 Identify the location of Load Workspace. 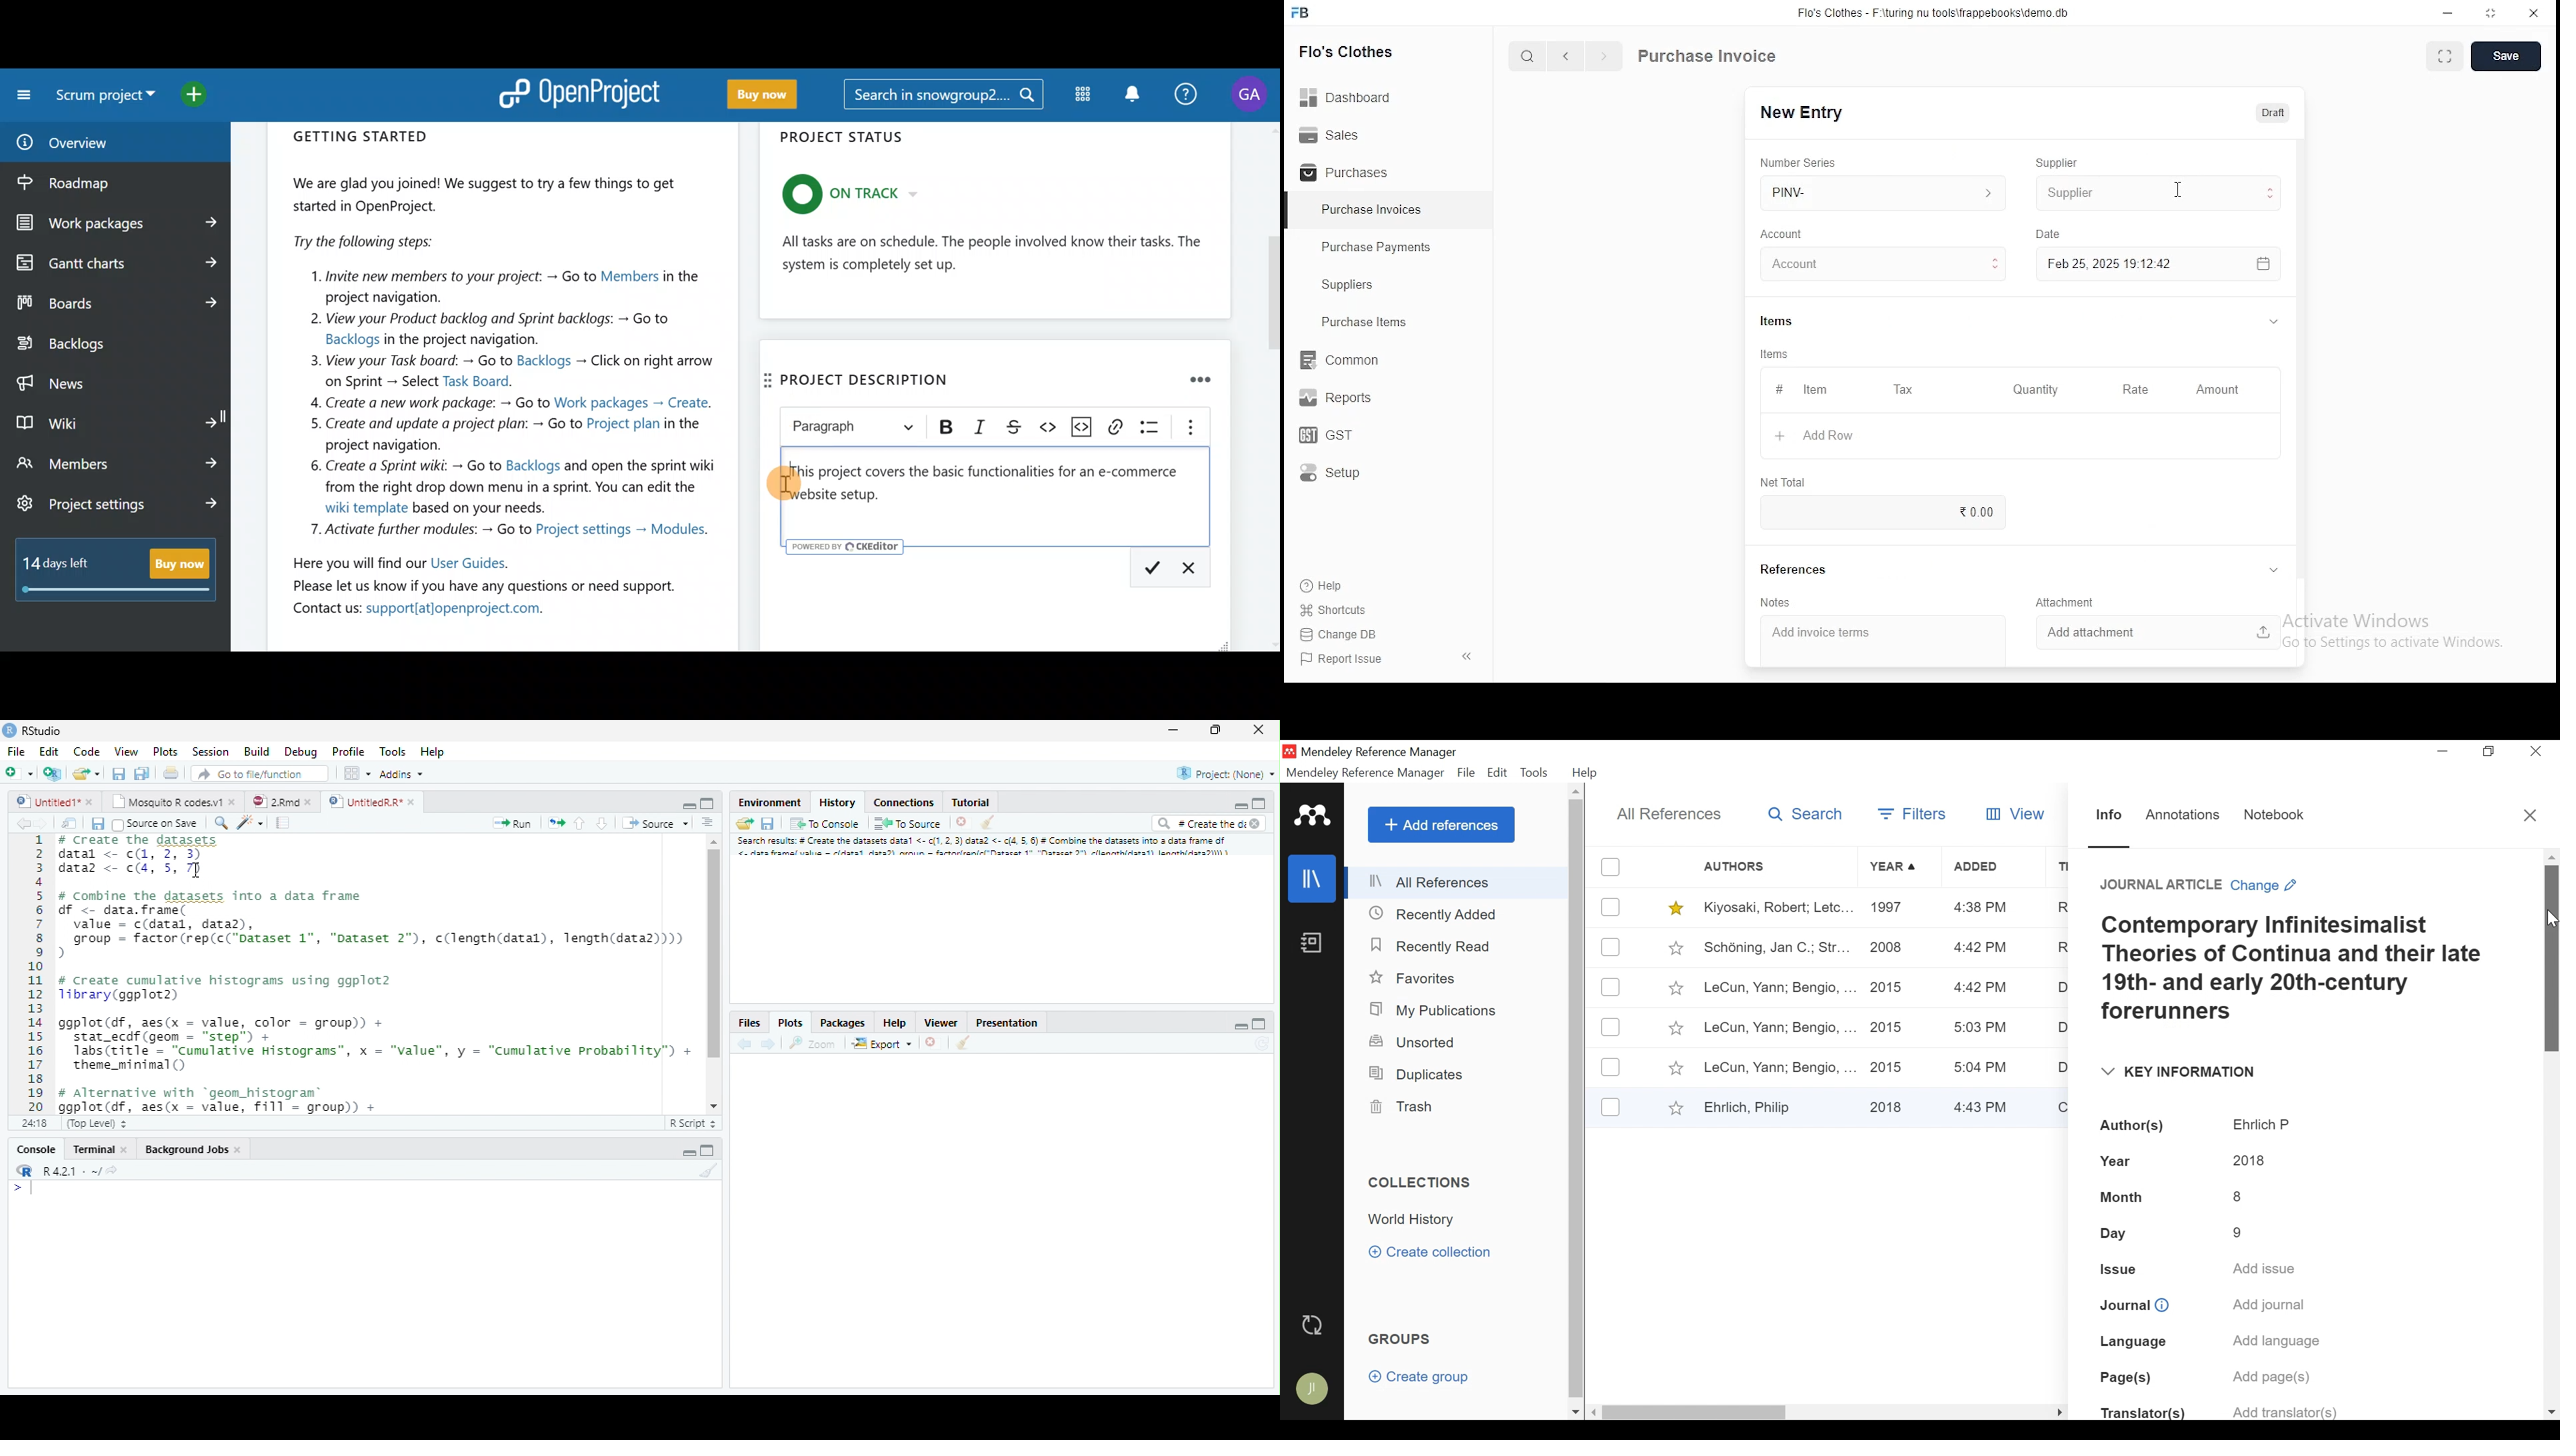
(746, 826).